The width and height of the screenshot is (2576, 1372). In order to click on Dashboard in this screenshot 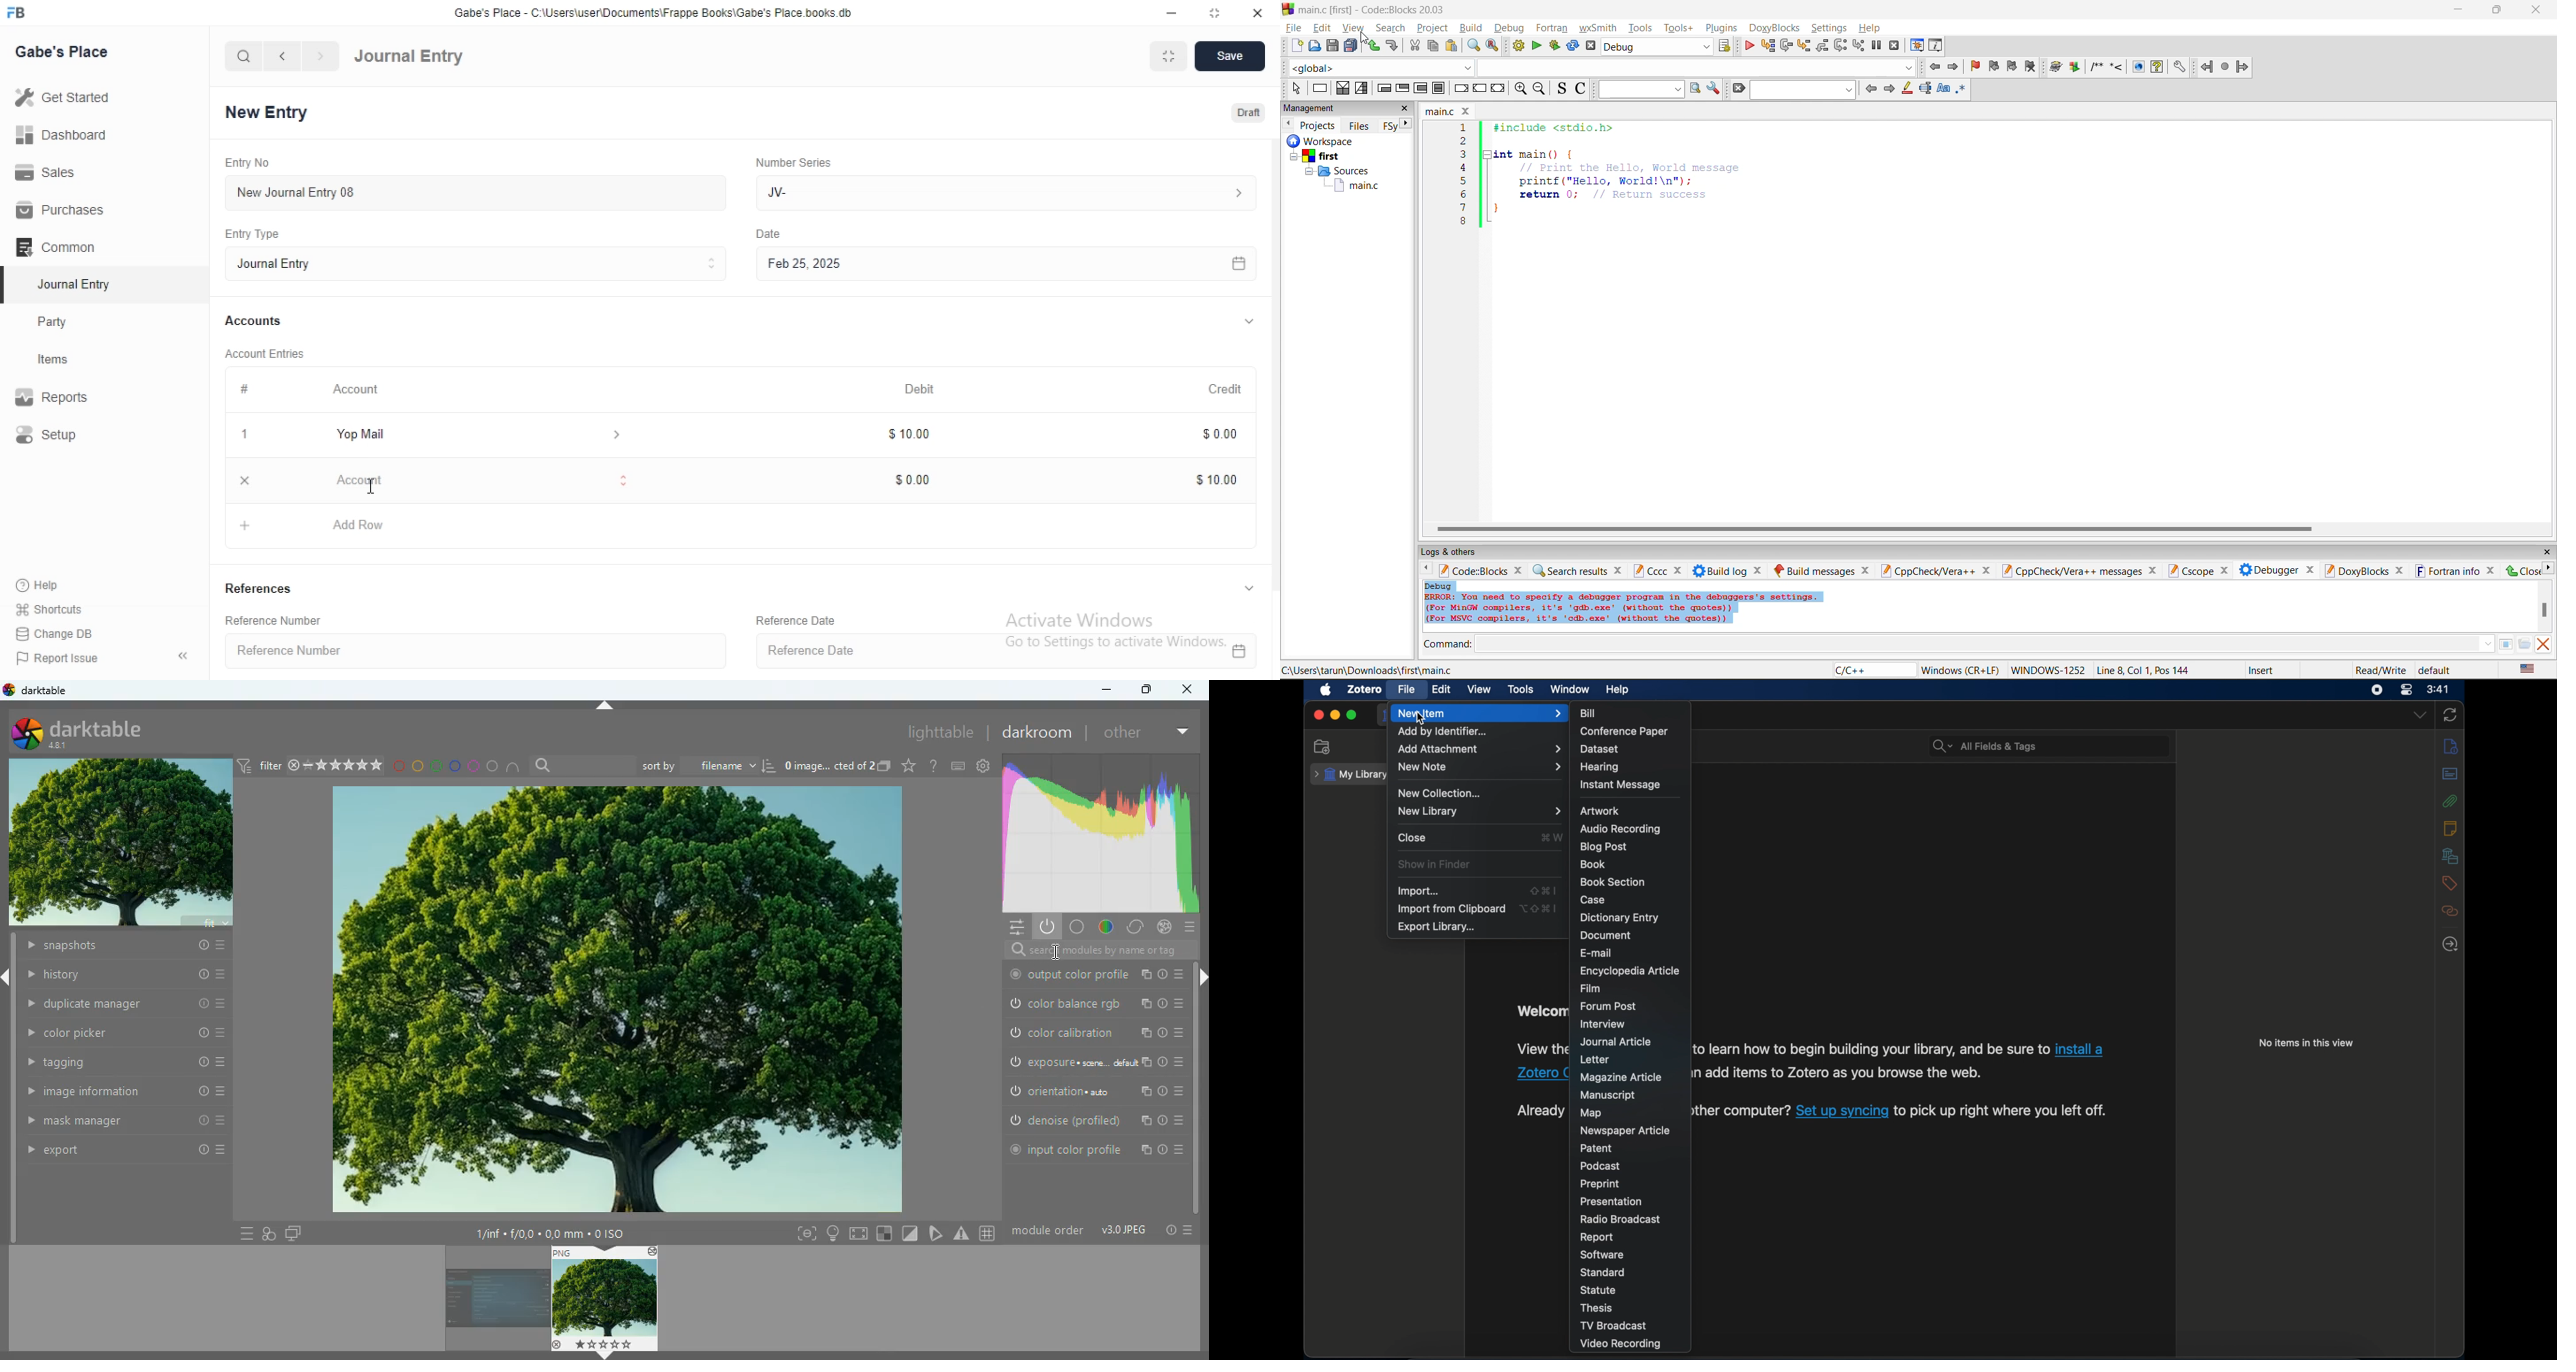, I will do `click(61, 138)`.